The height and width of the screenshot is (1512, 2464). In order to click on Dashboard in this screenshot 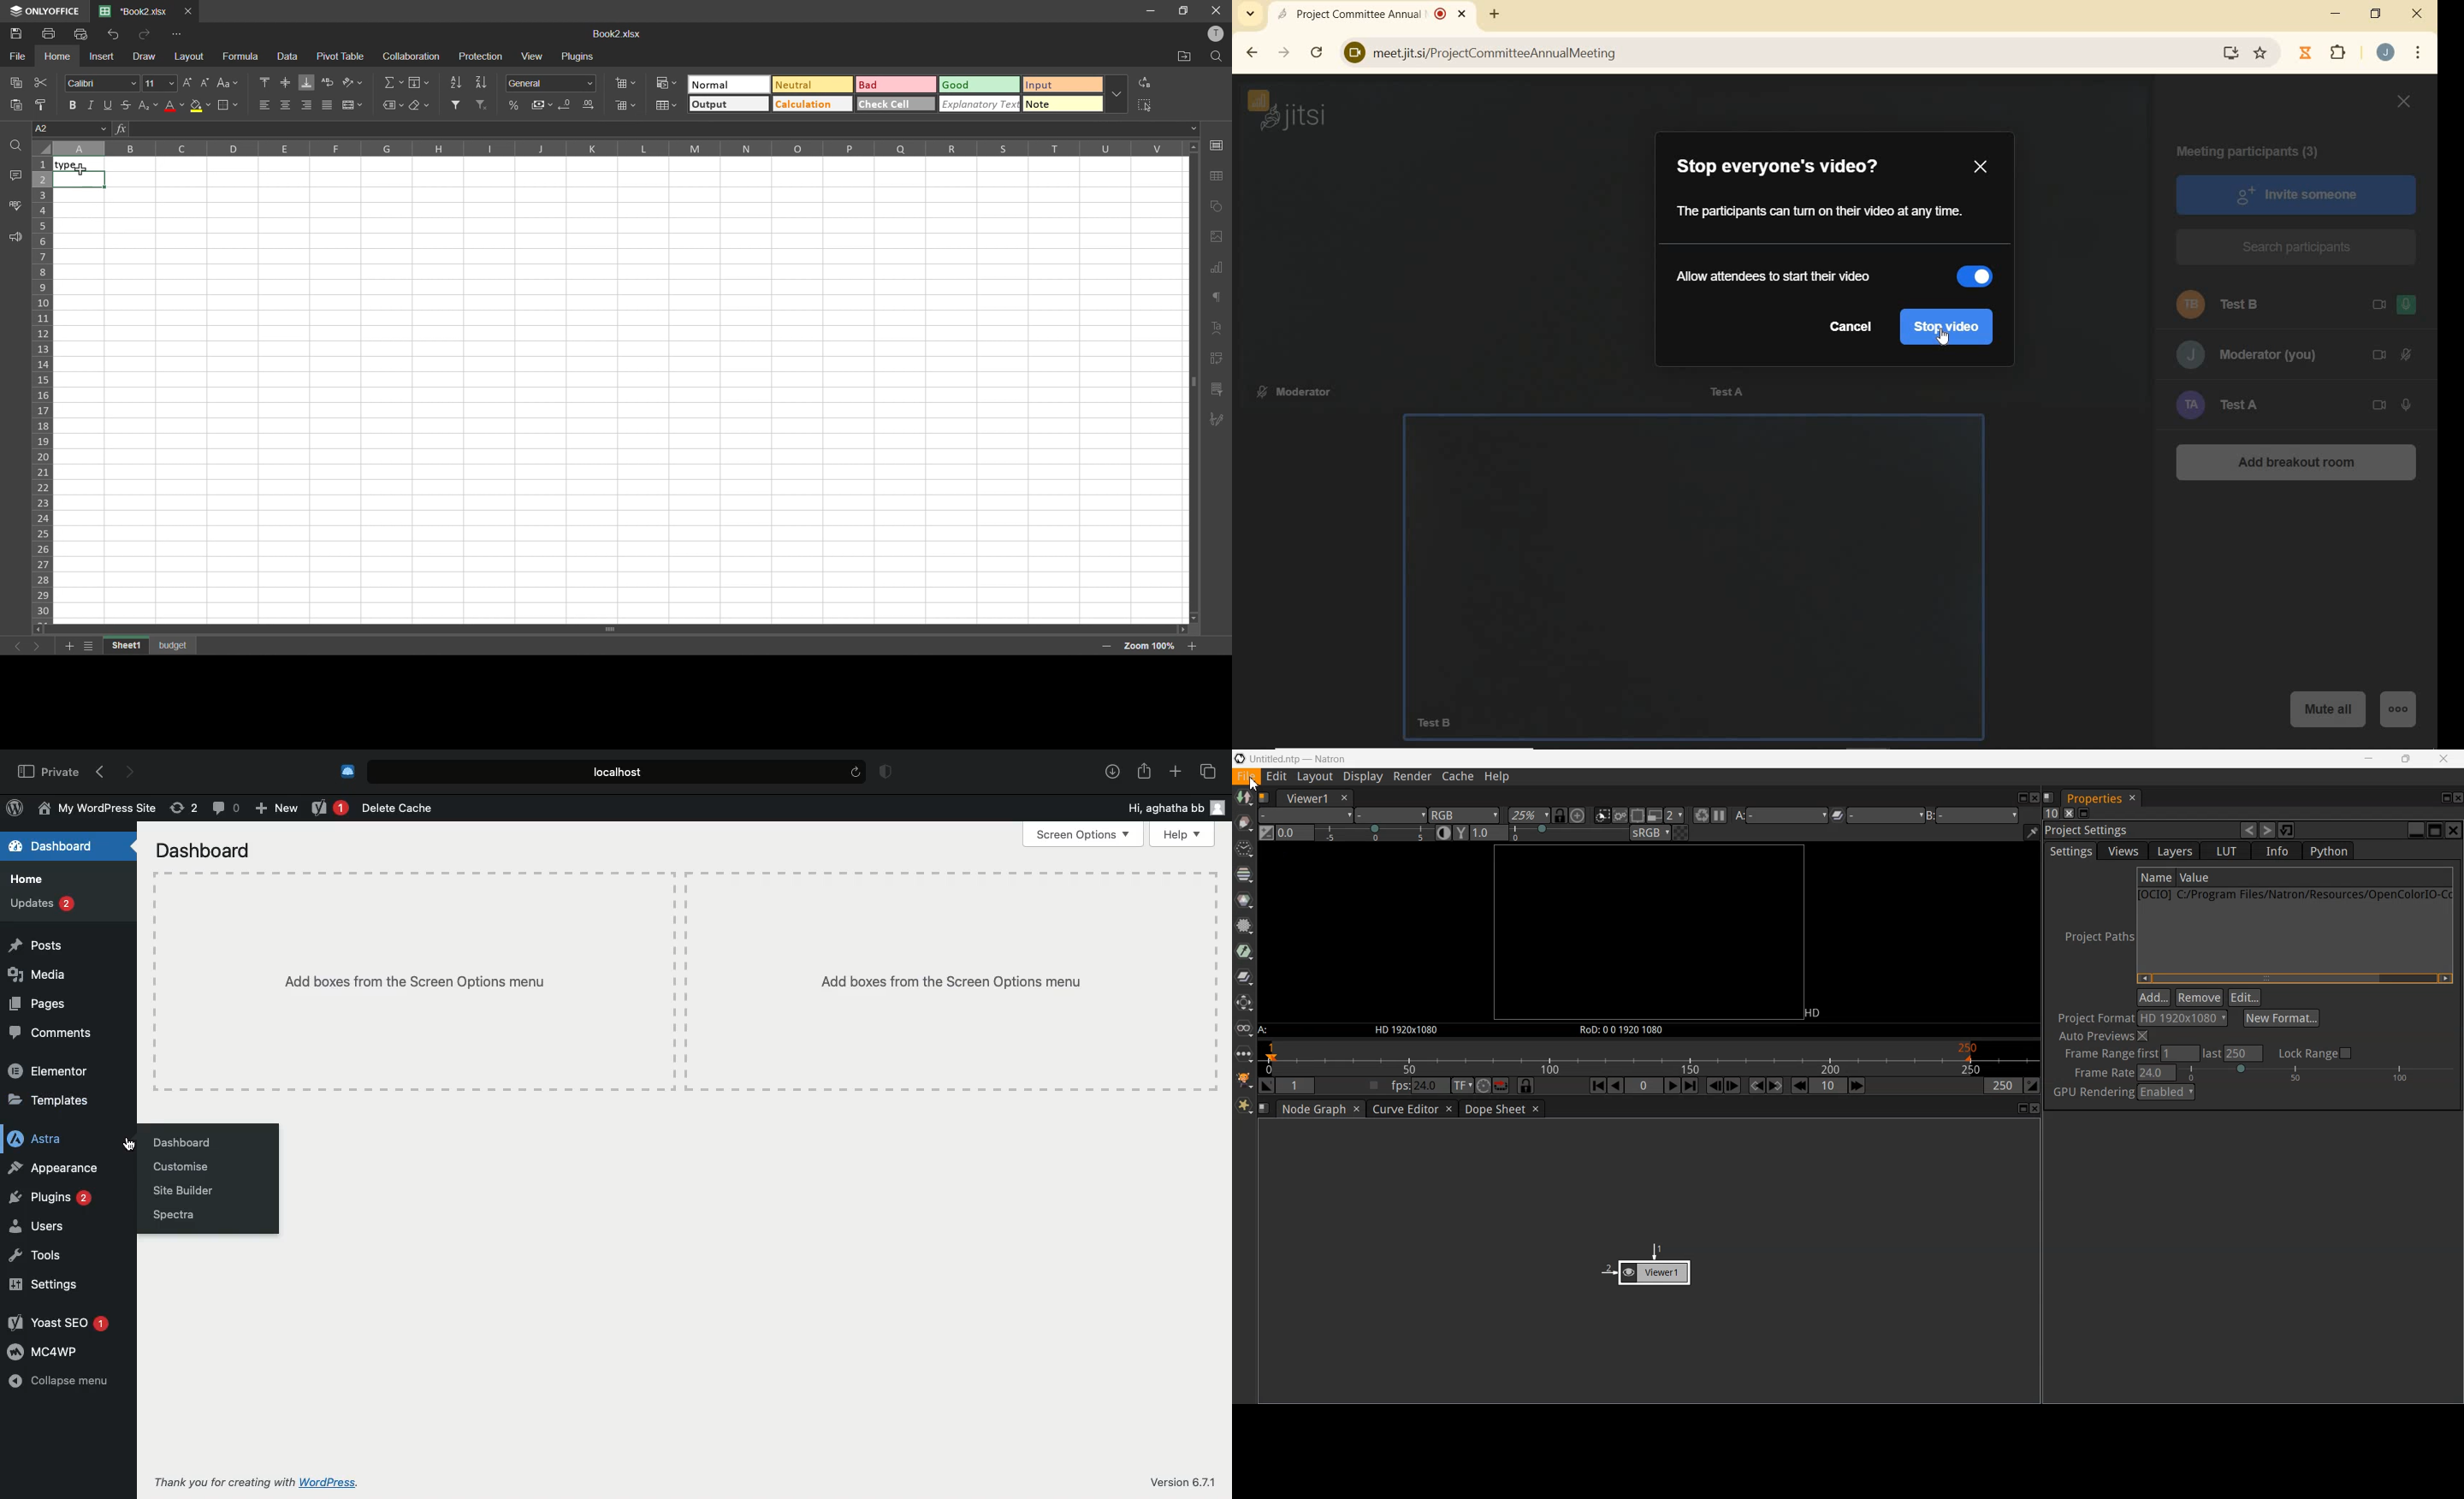, I will do `click(55, 847)`.